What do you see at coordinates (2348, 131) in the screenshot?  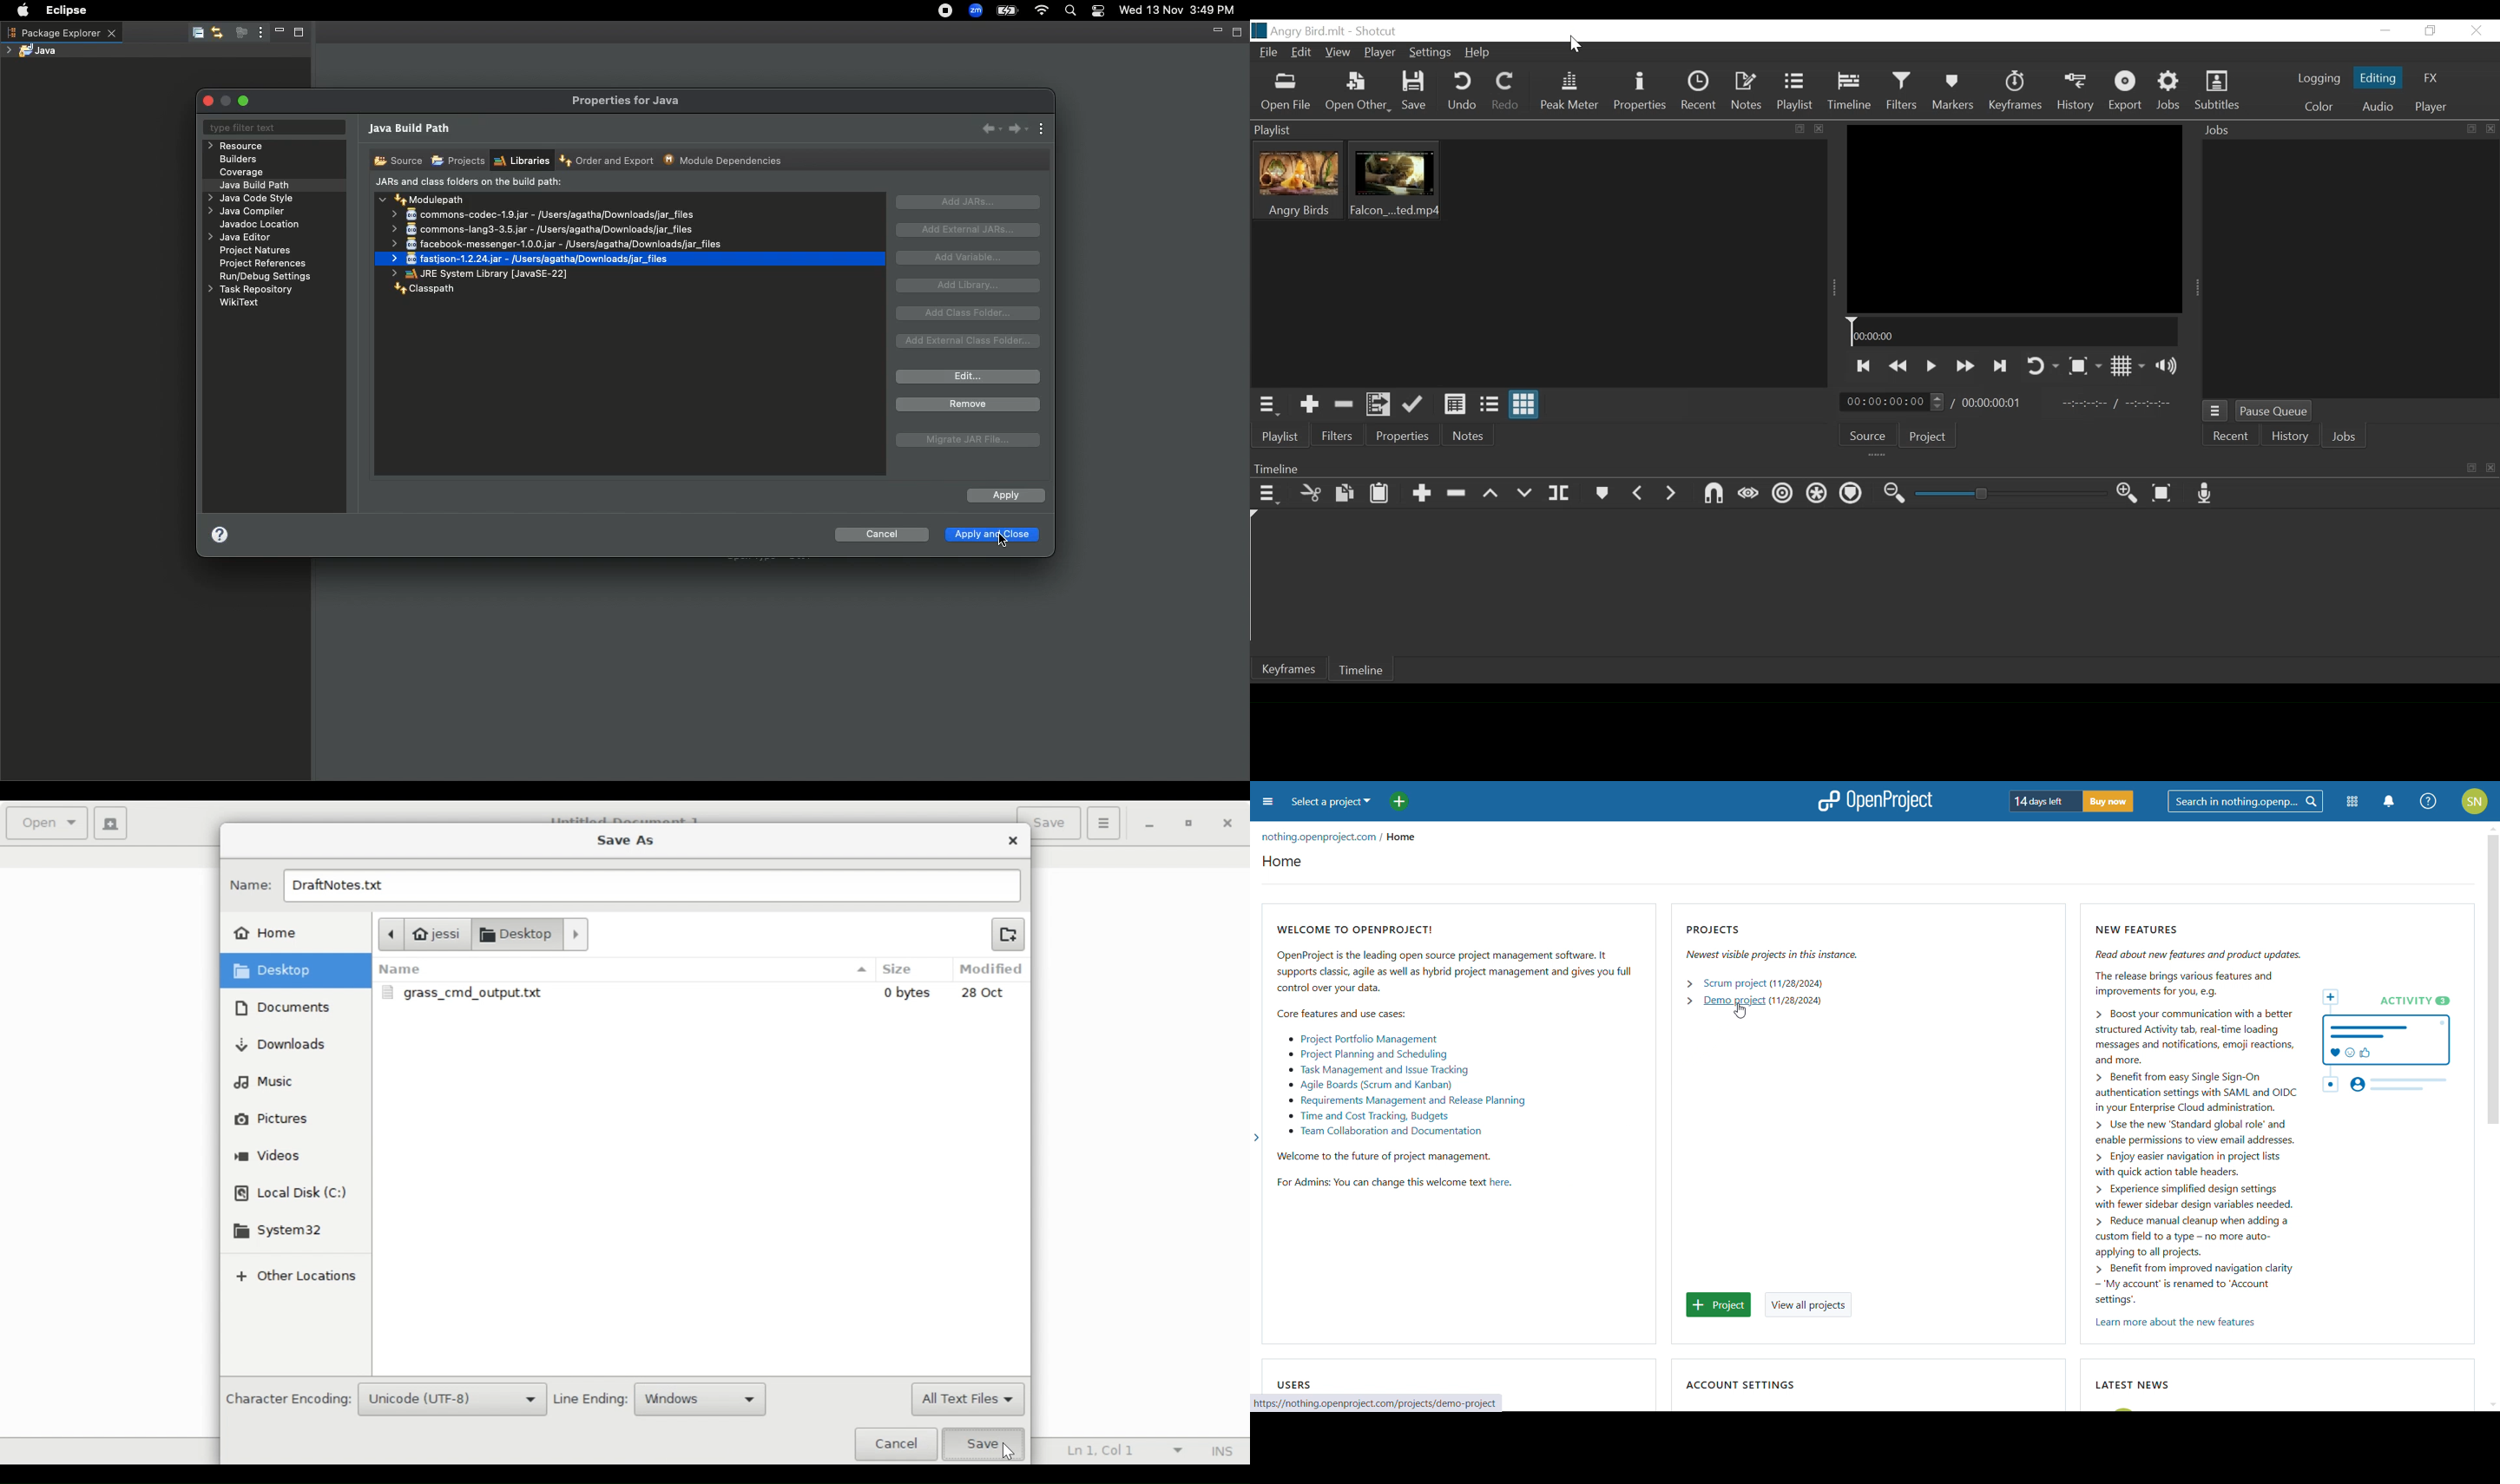 I see `Jobs` at bounding box center [2348, 131].